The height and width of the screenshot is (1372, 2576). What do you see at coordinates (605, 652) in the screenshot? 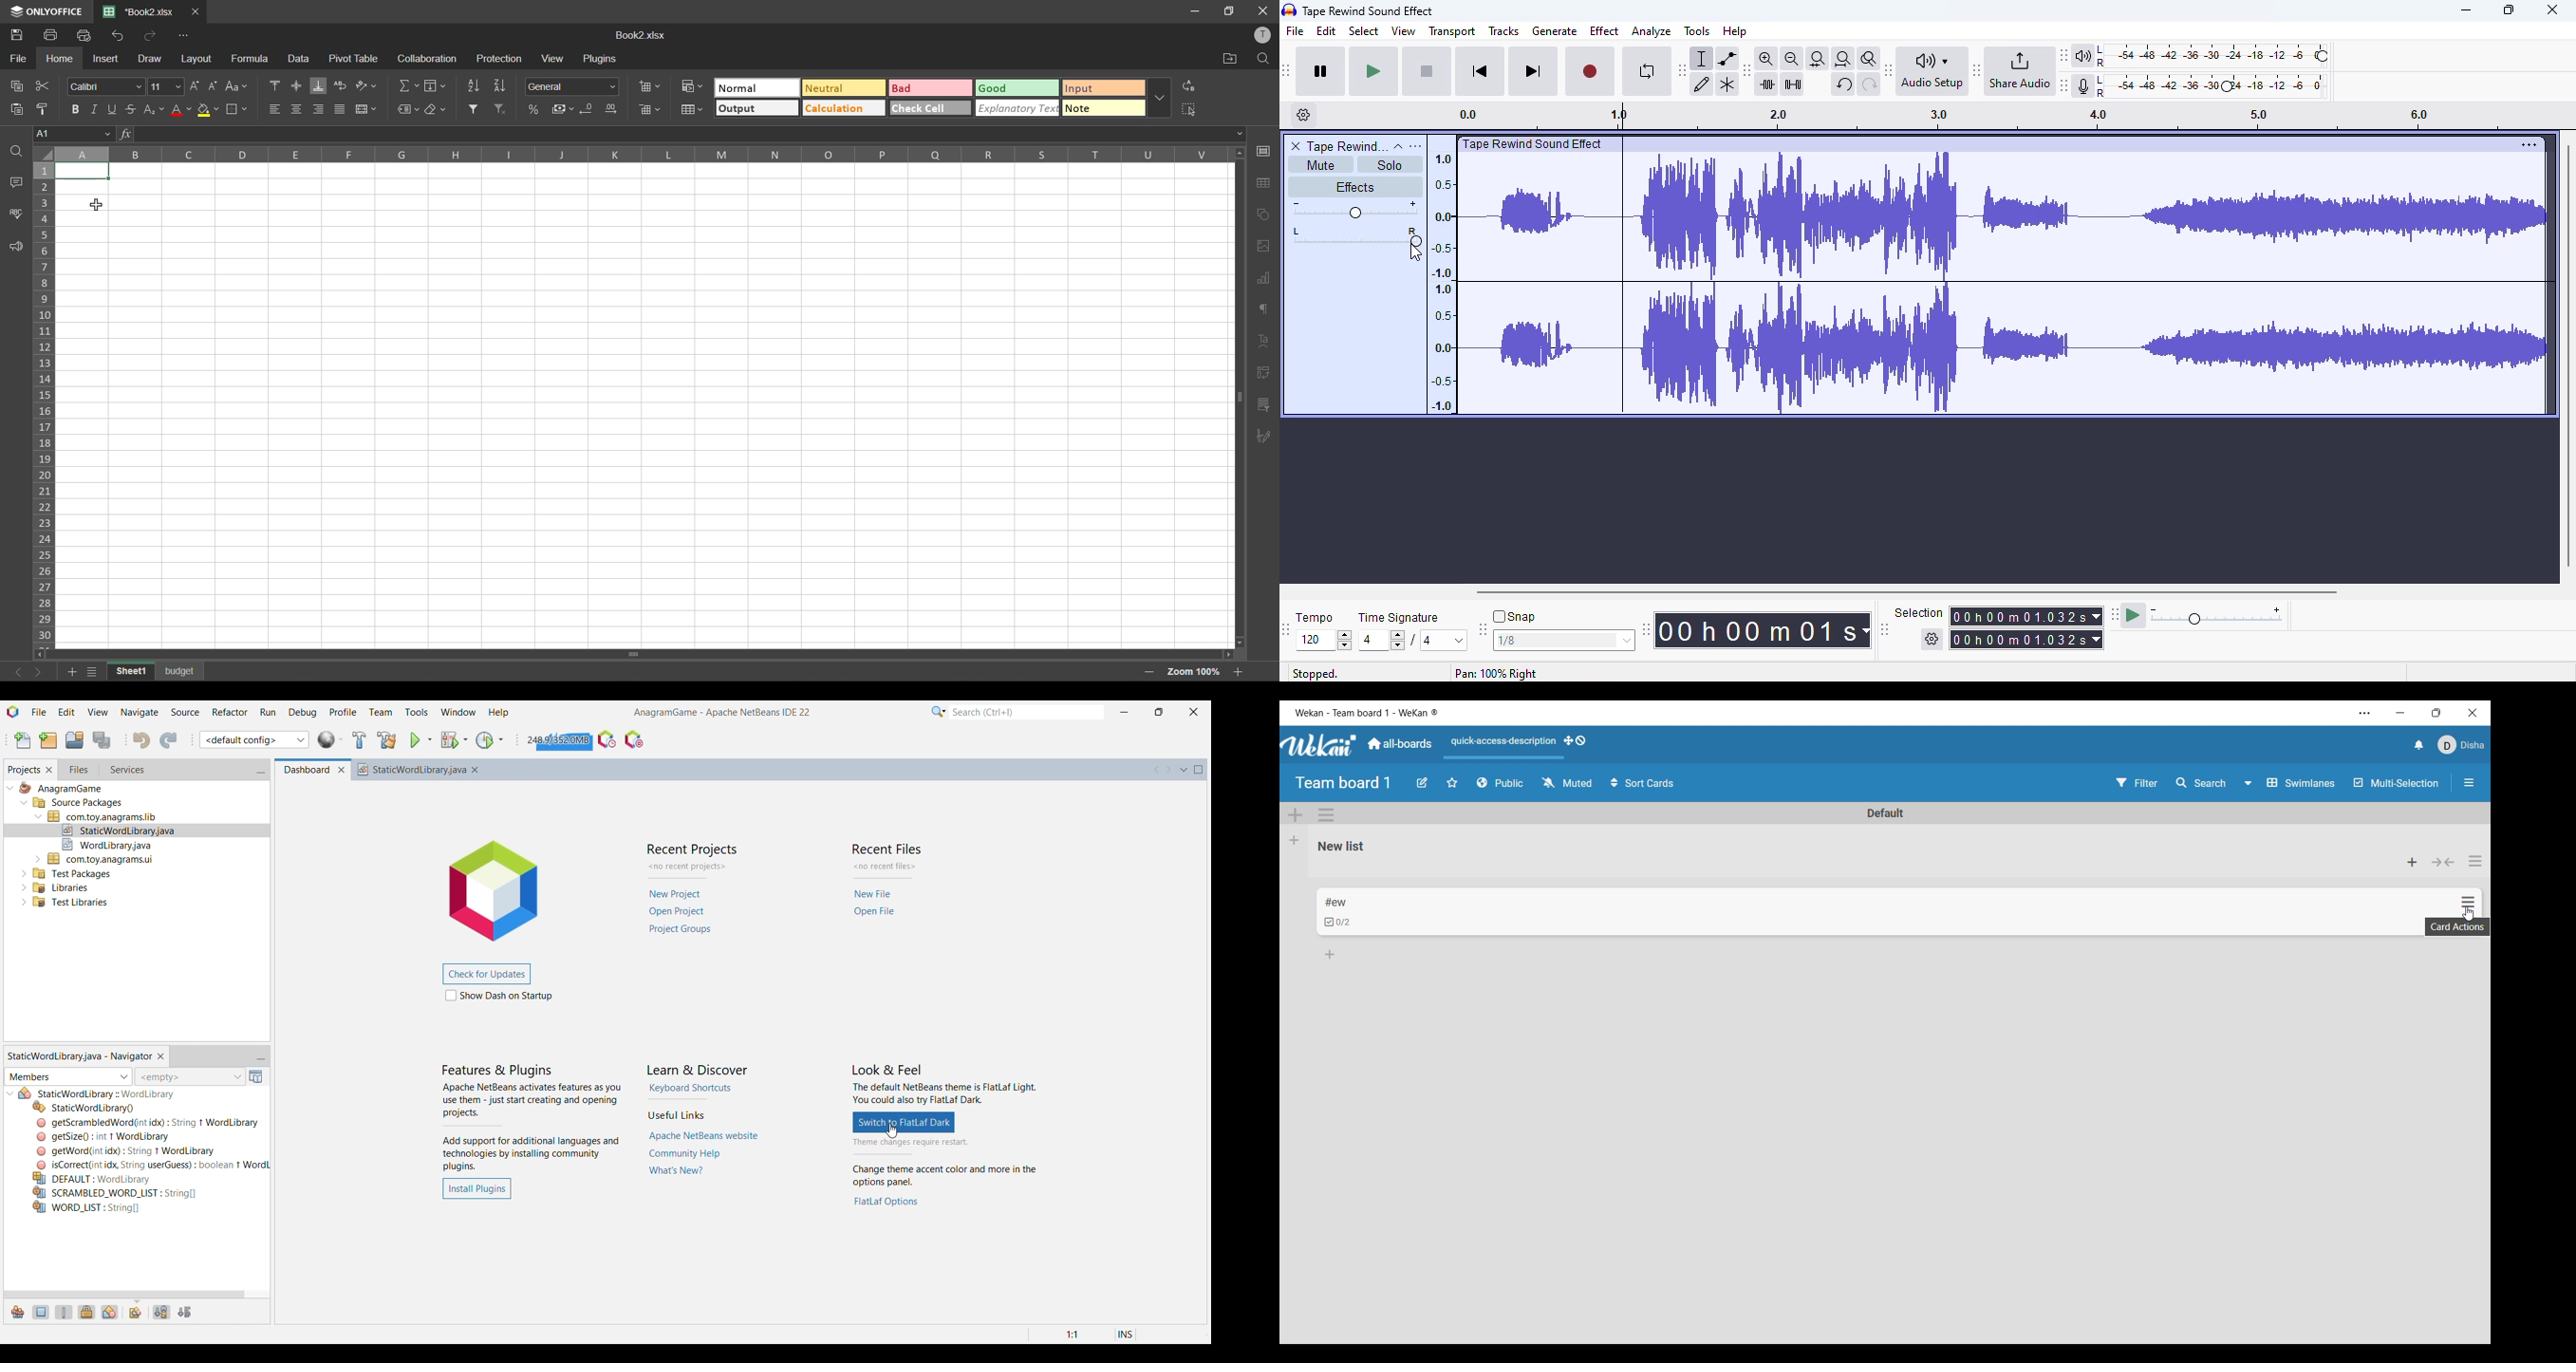
I see `scroll bar` at bounding box center [605, 652].